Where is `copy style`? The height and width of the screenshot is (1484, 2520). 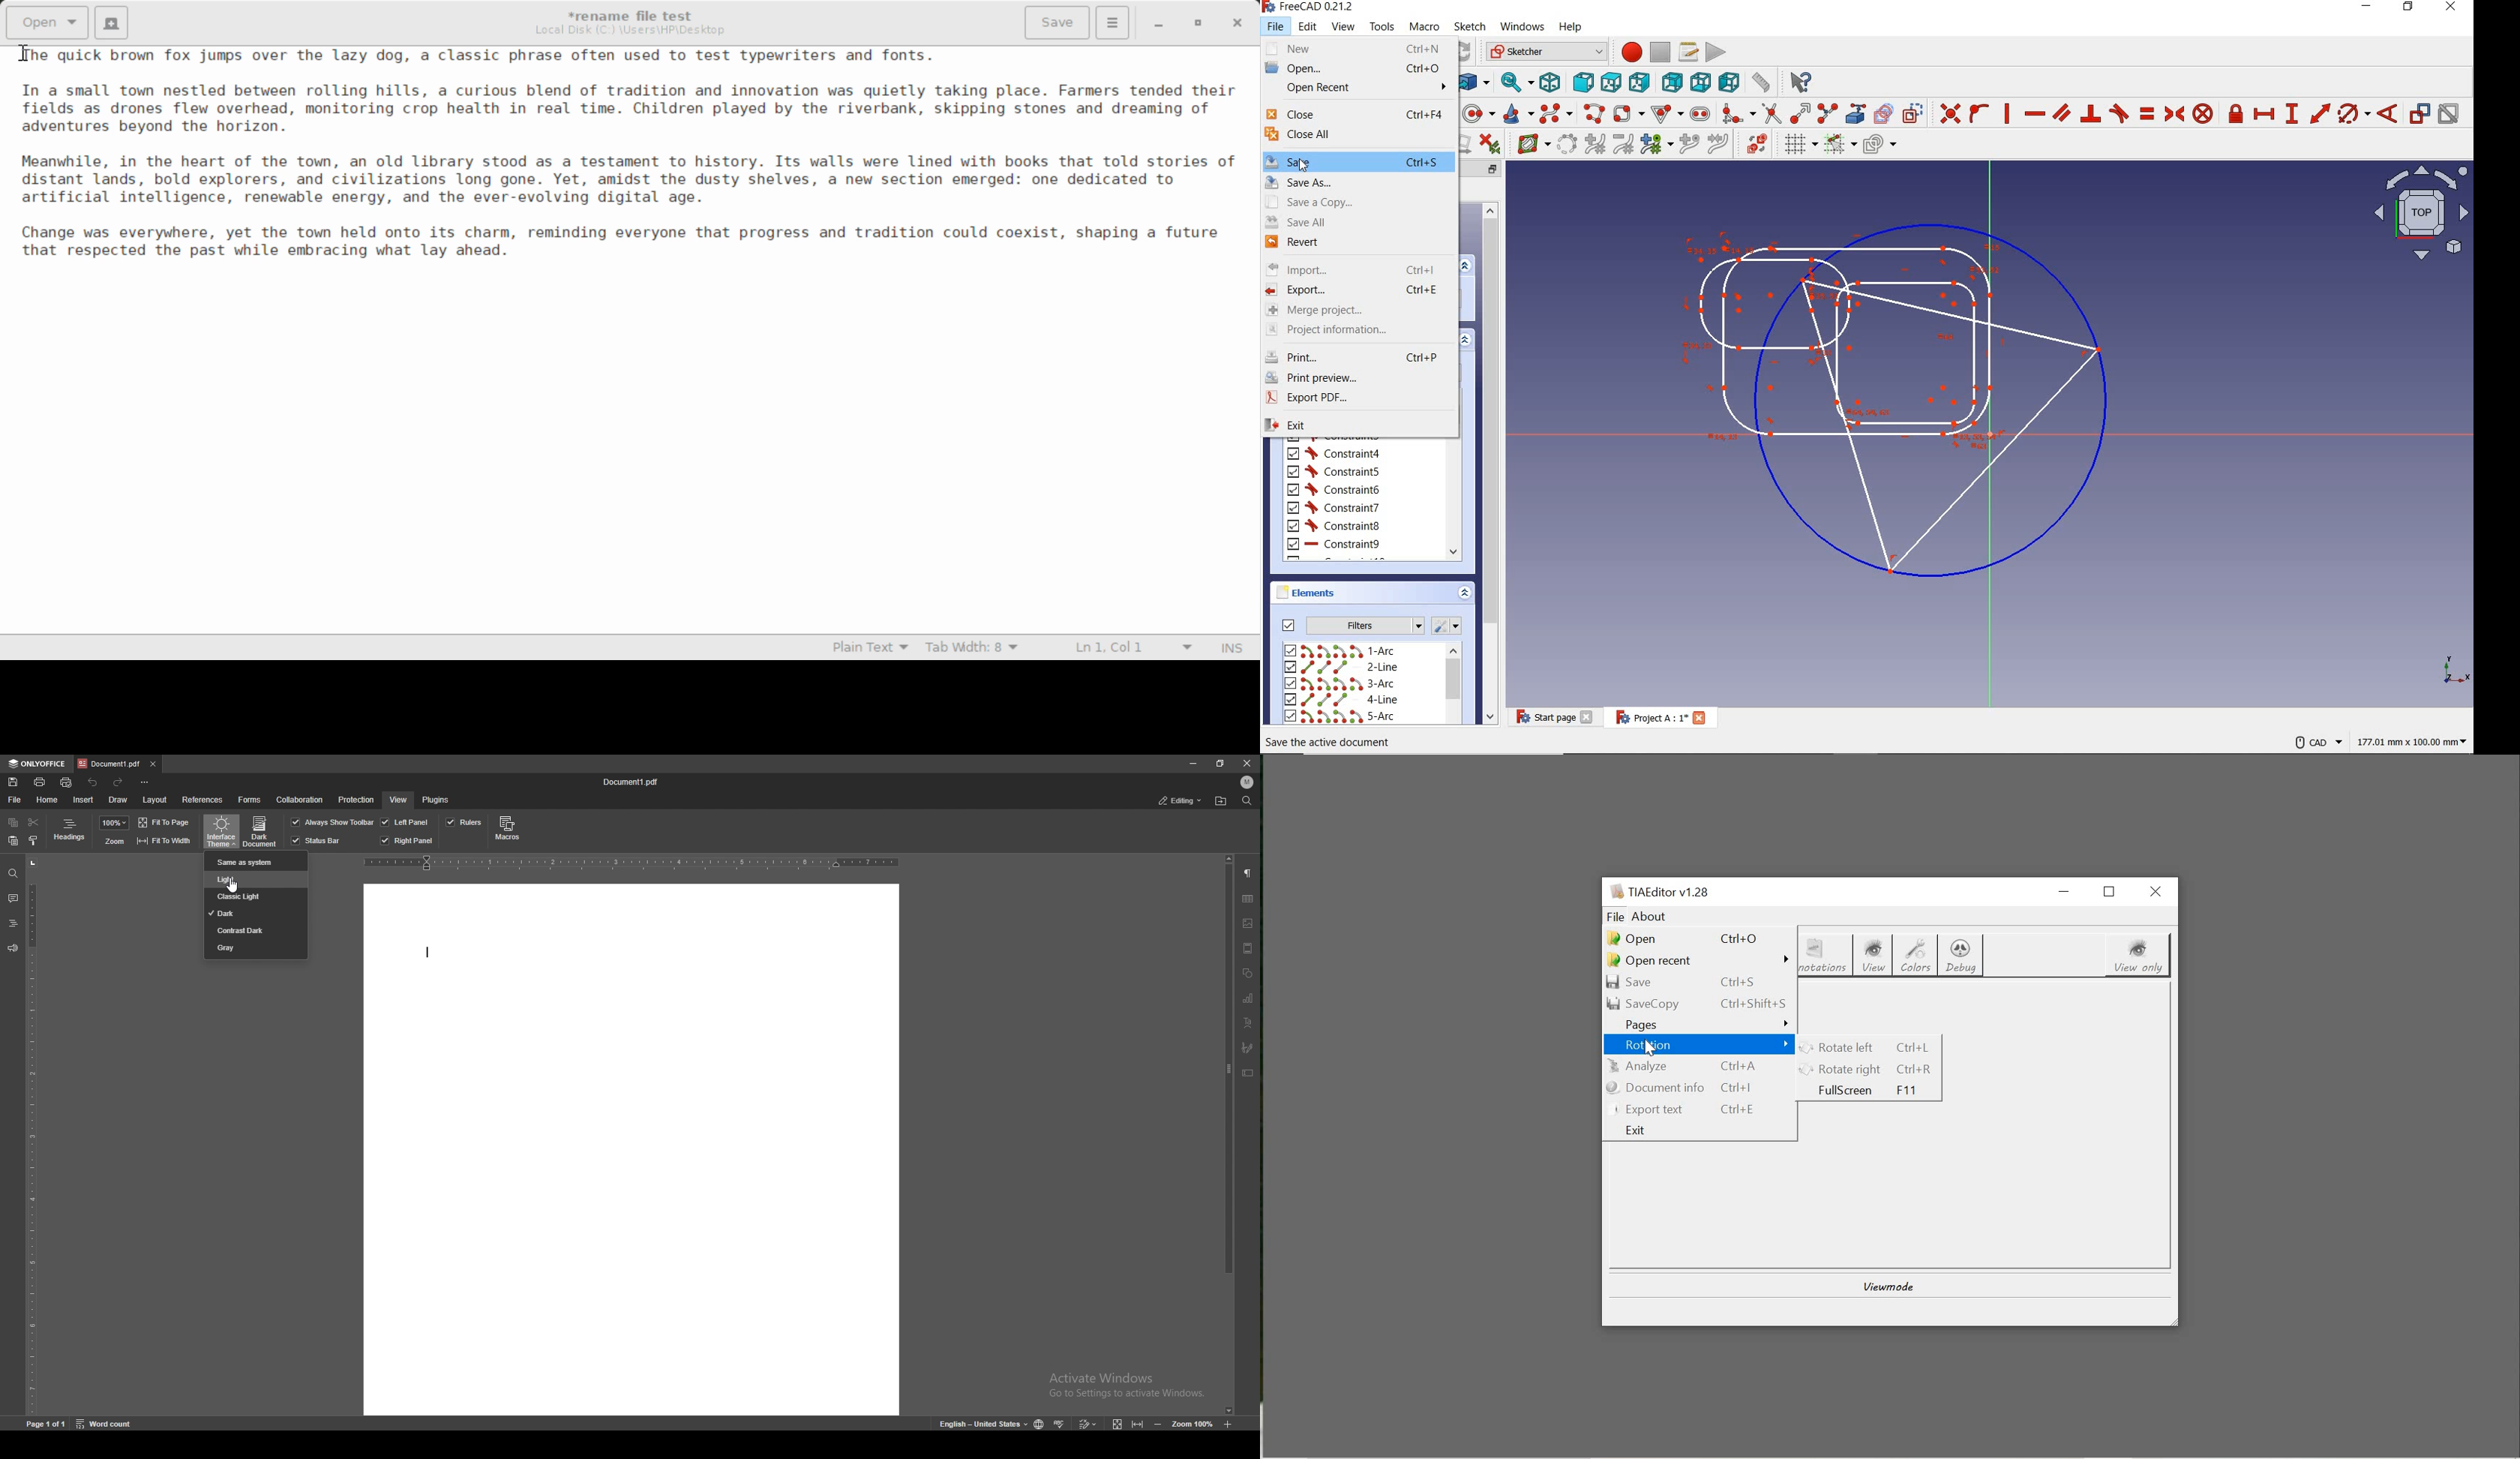
copy style is located at coordinates (33, 841).